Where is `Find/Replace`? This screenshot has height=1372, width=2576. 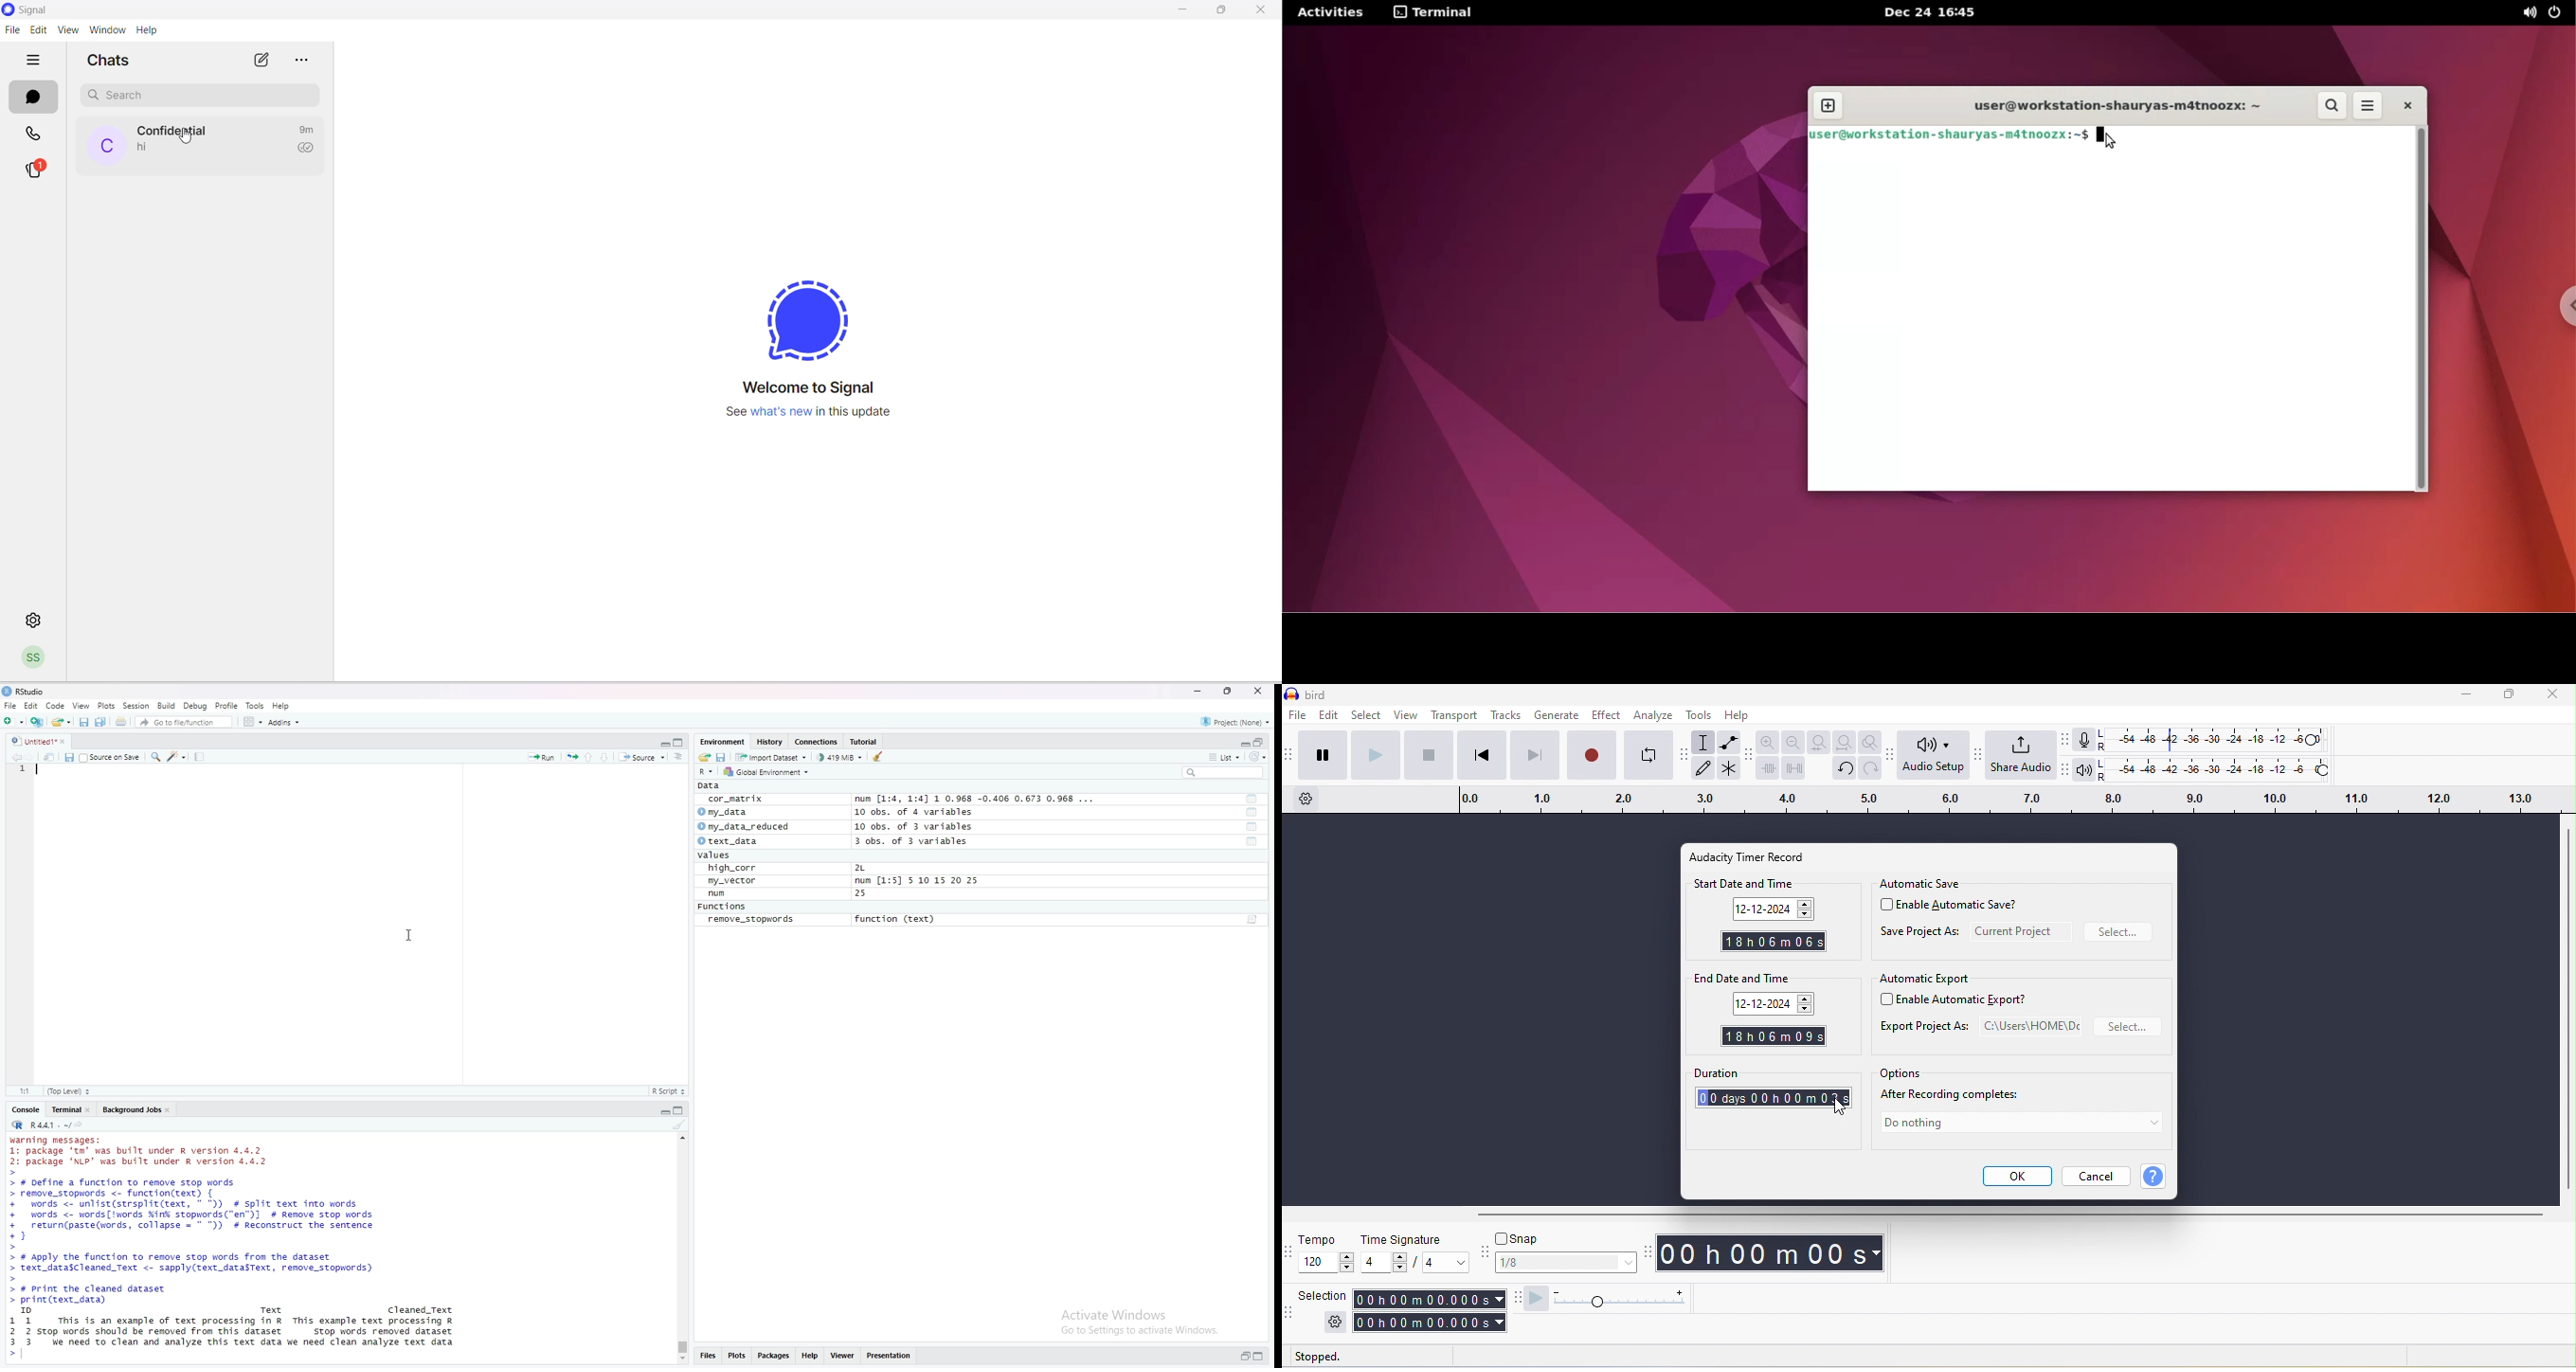
Find/Replace is located at coordinates (157, 758).